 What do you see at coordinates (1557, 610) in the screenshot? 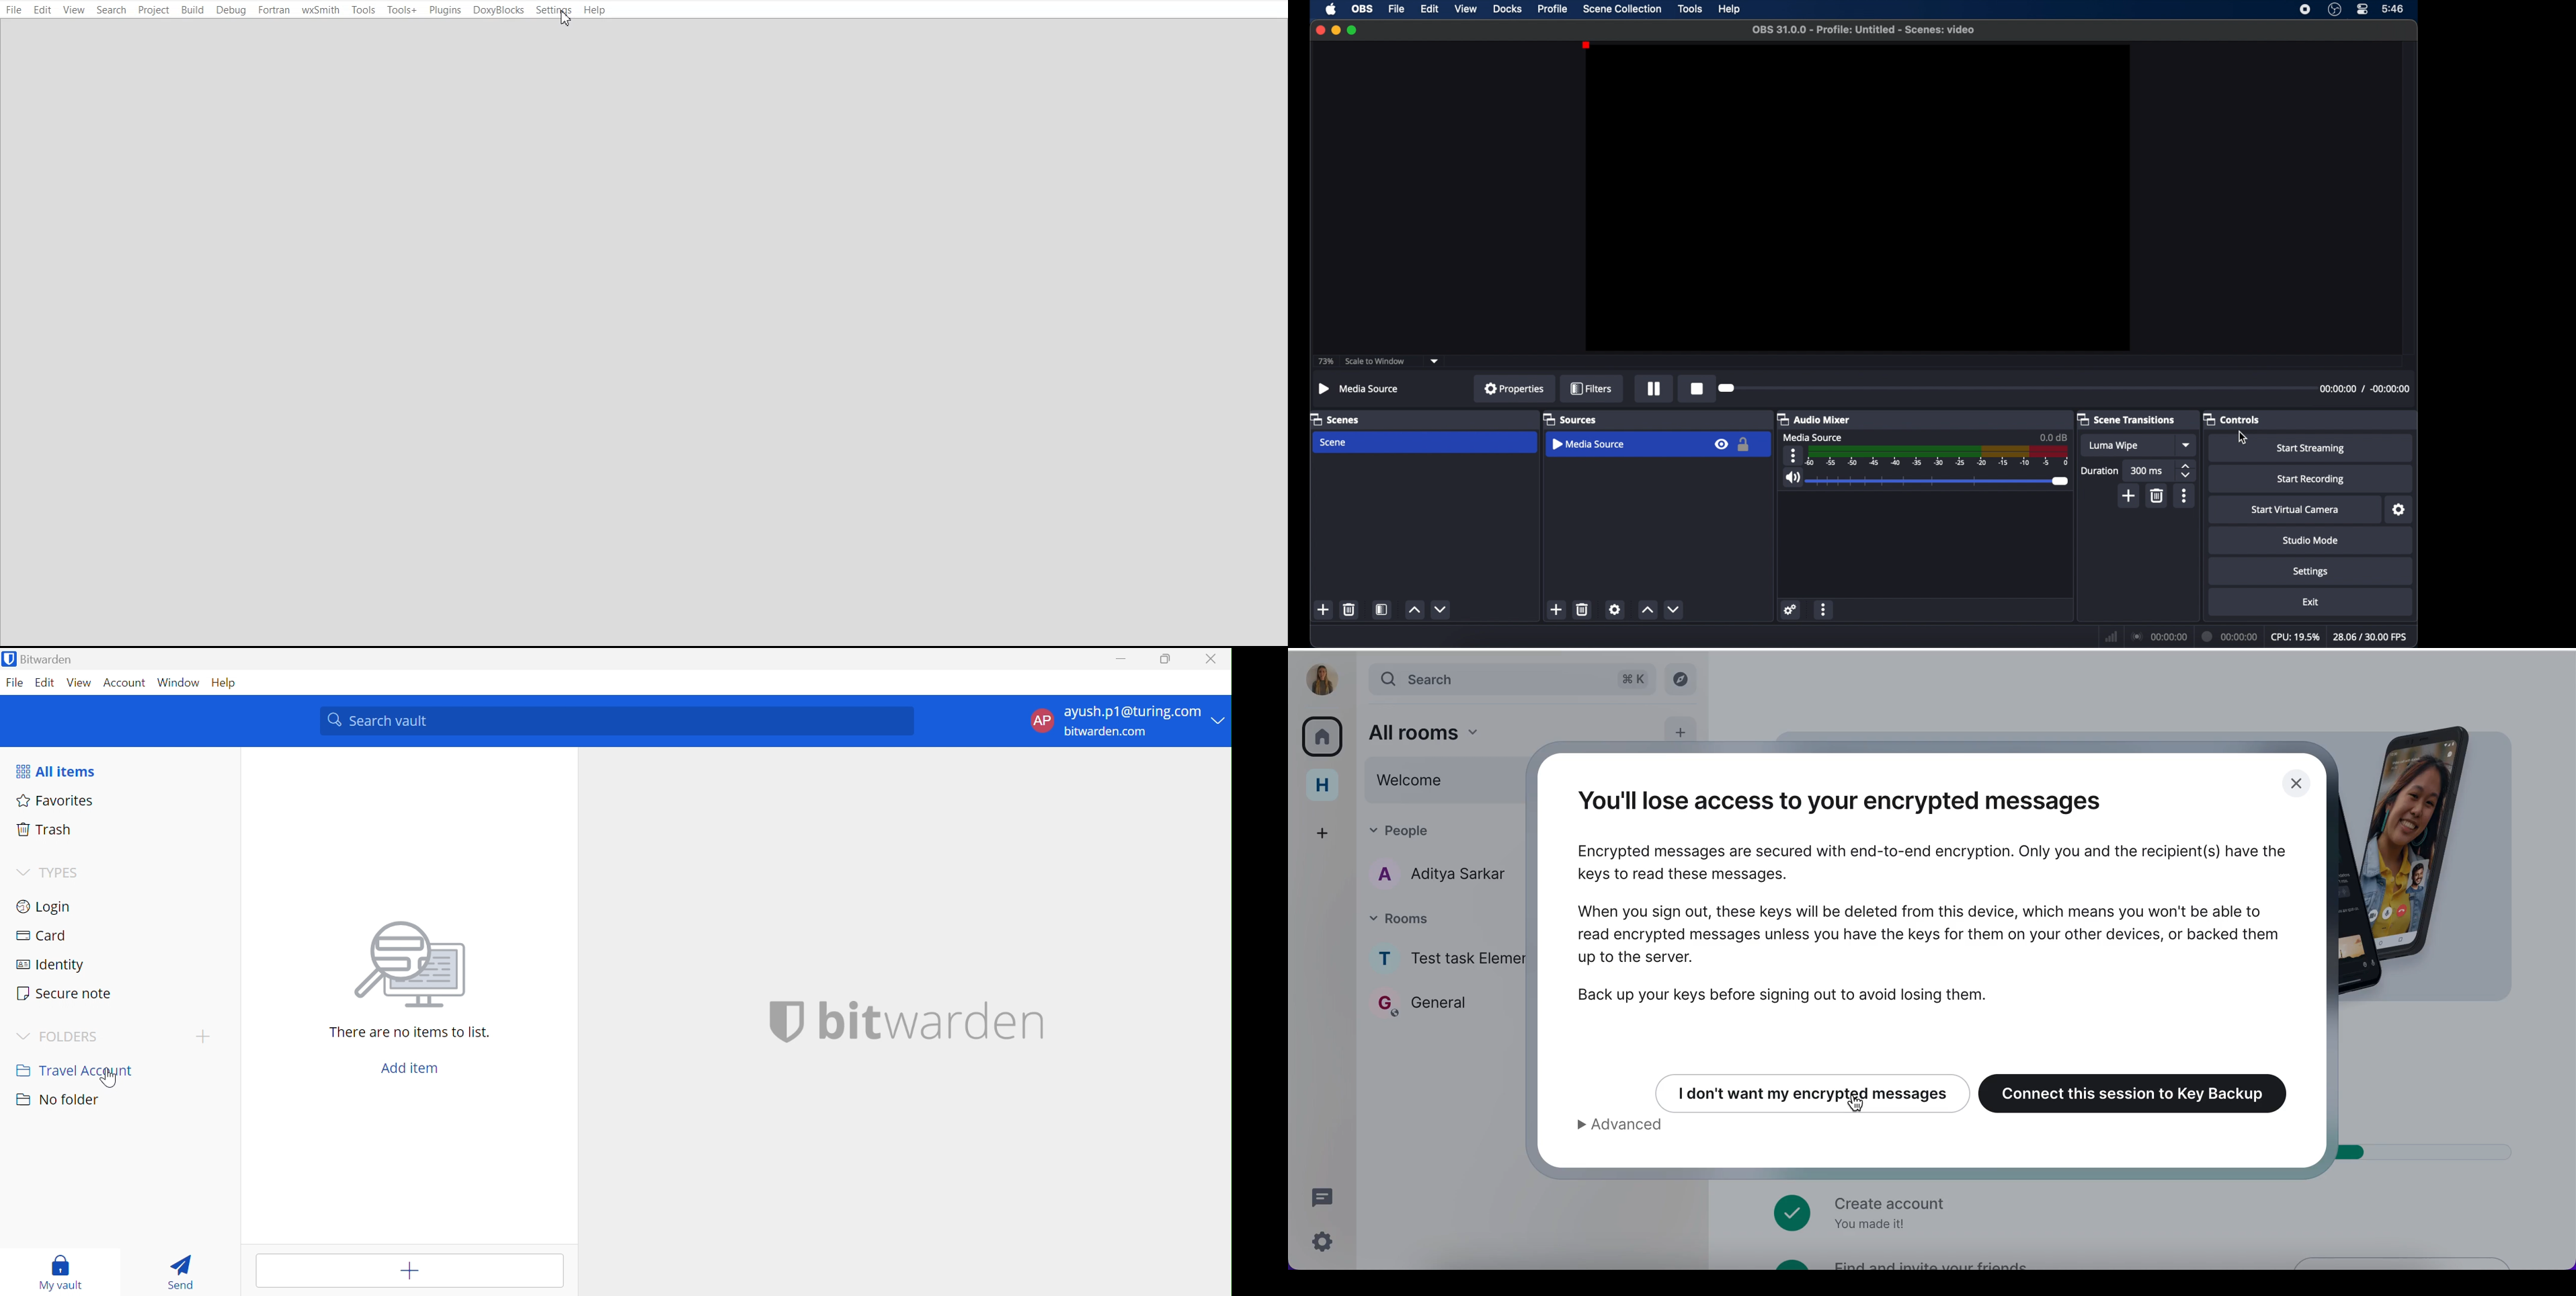
I see `add` at bounding box center [1557, 610].